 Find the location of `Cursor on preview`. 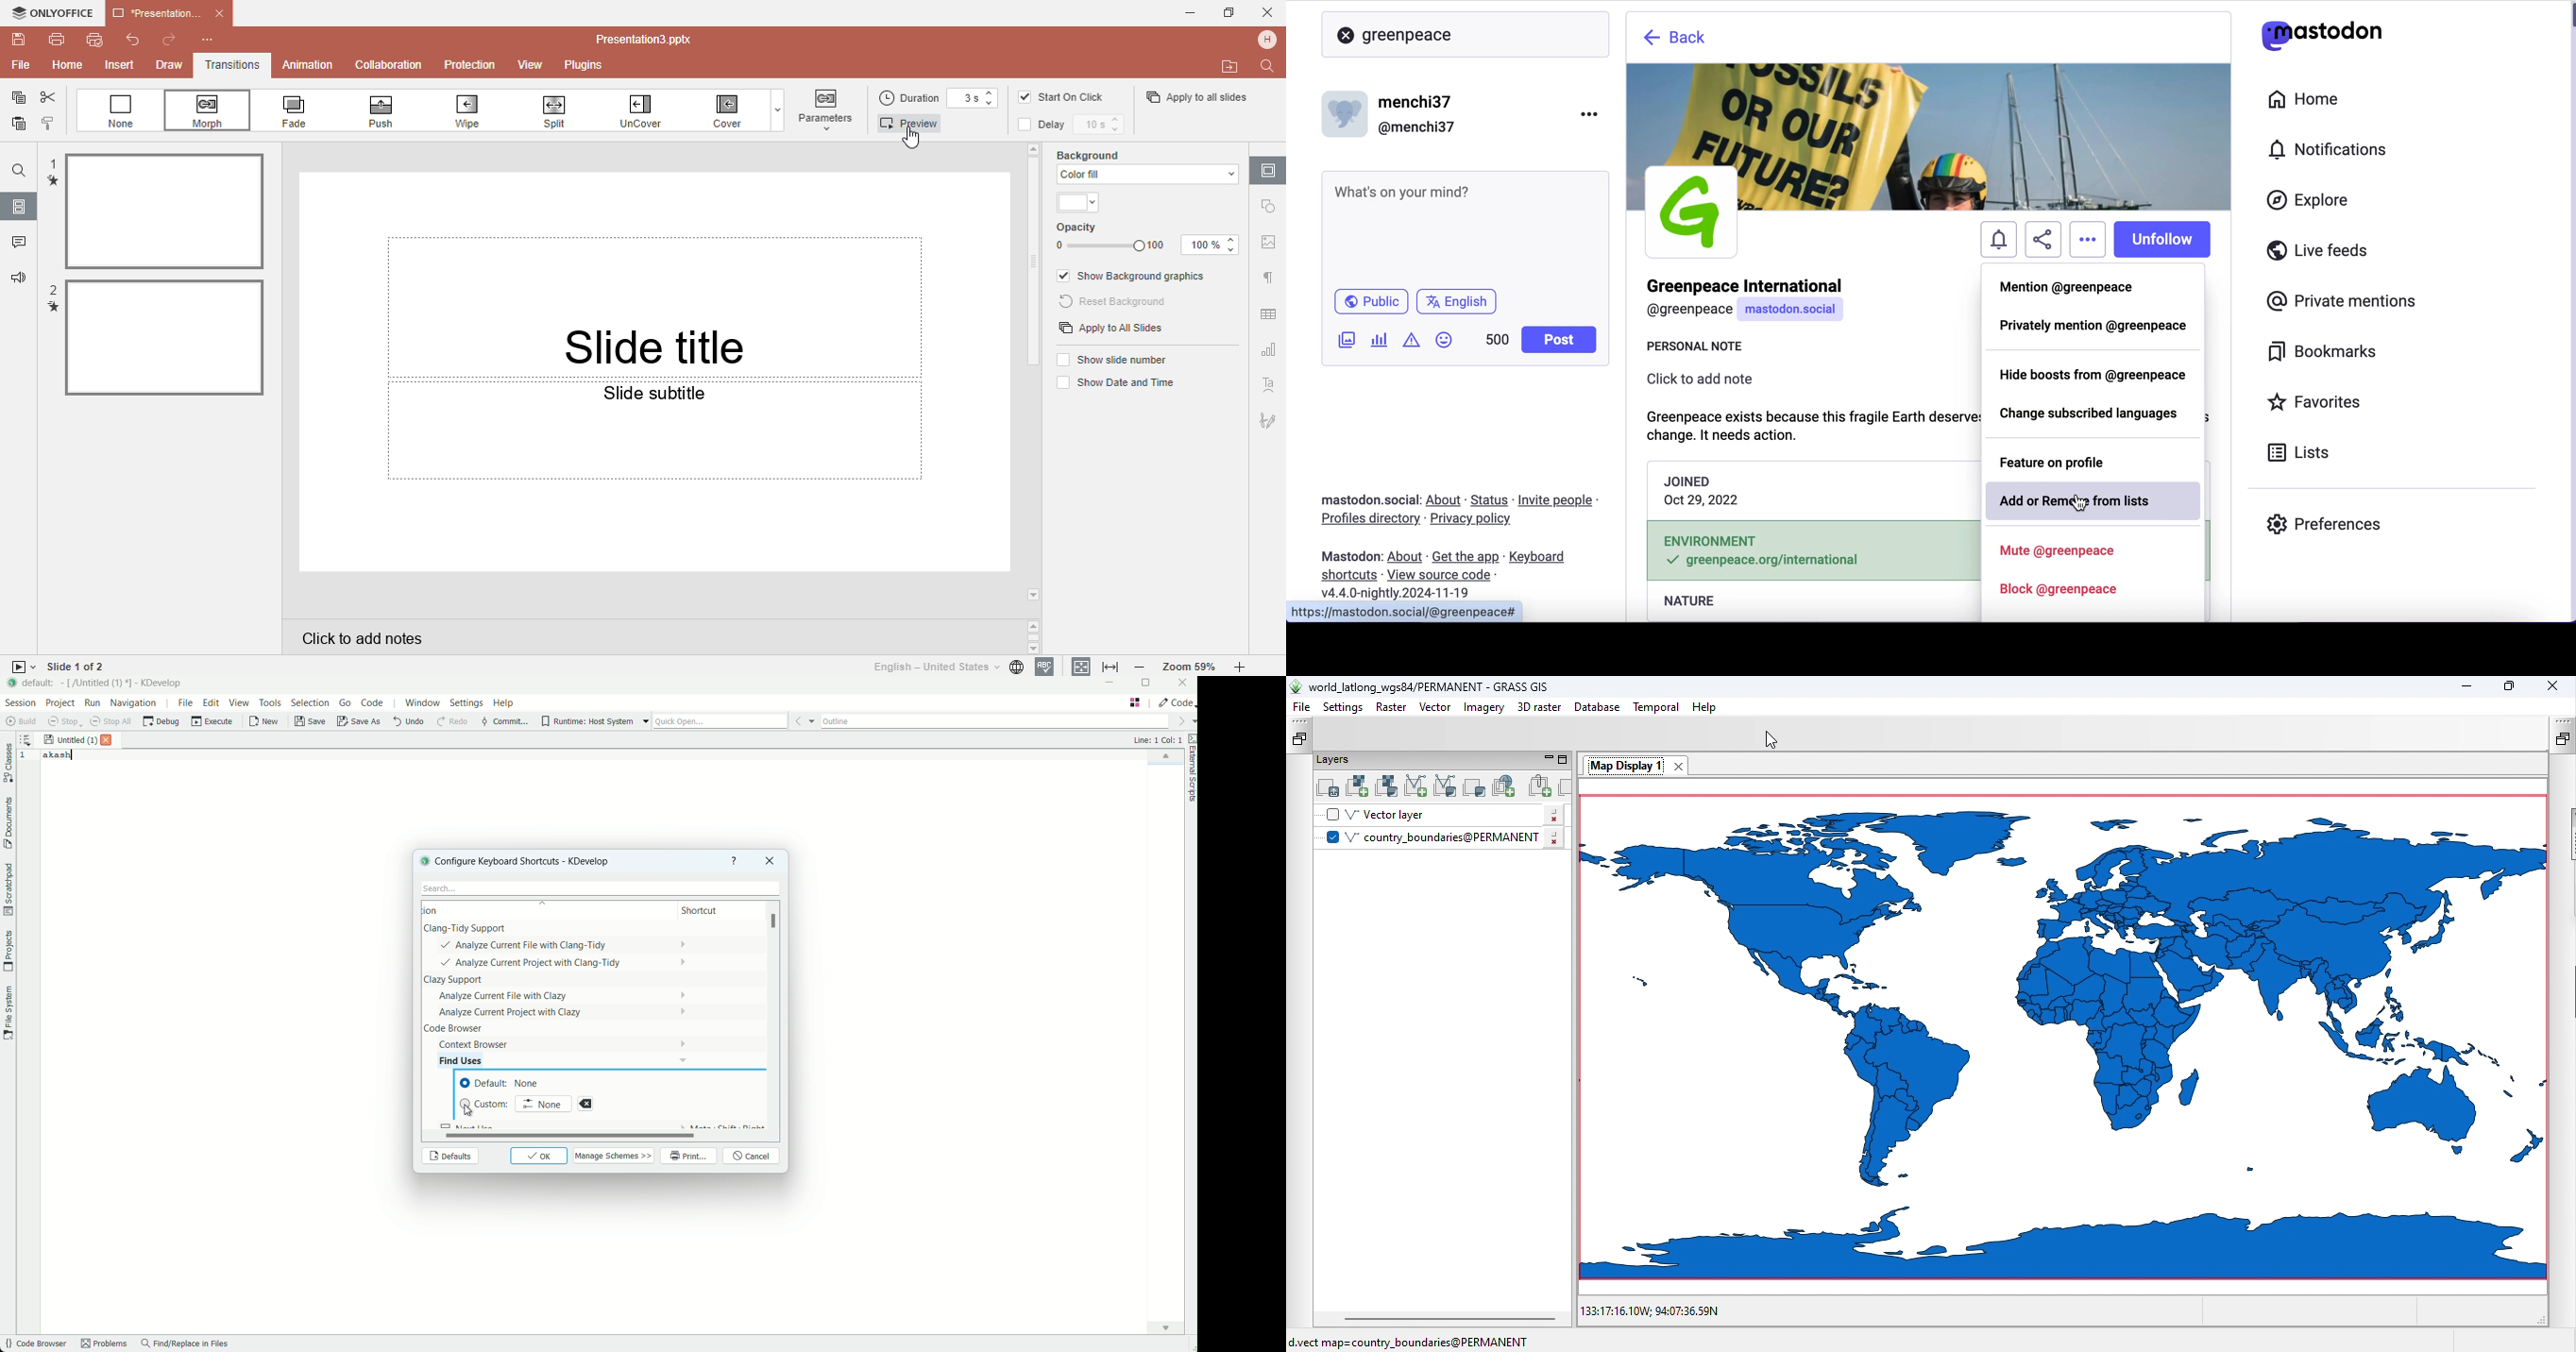

Cursor on preview is located at coordinates (915, 139).